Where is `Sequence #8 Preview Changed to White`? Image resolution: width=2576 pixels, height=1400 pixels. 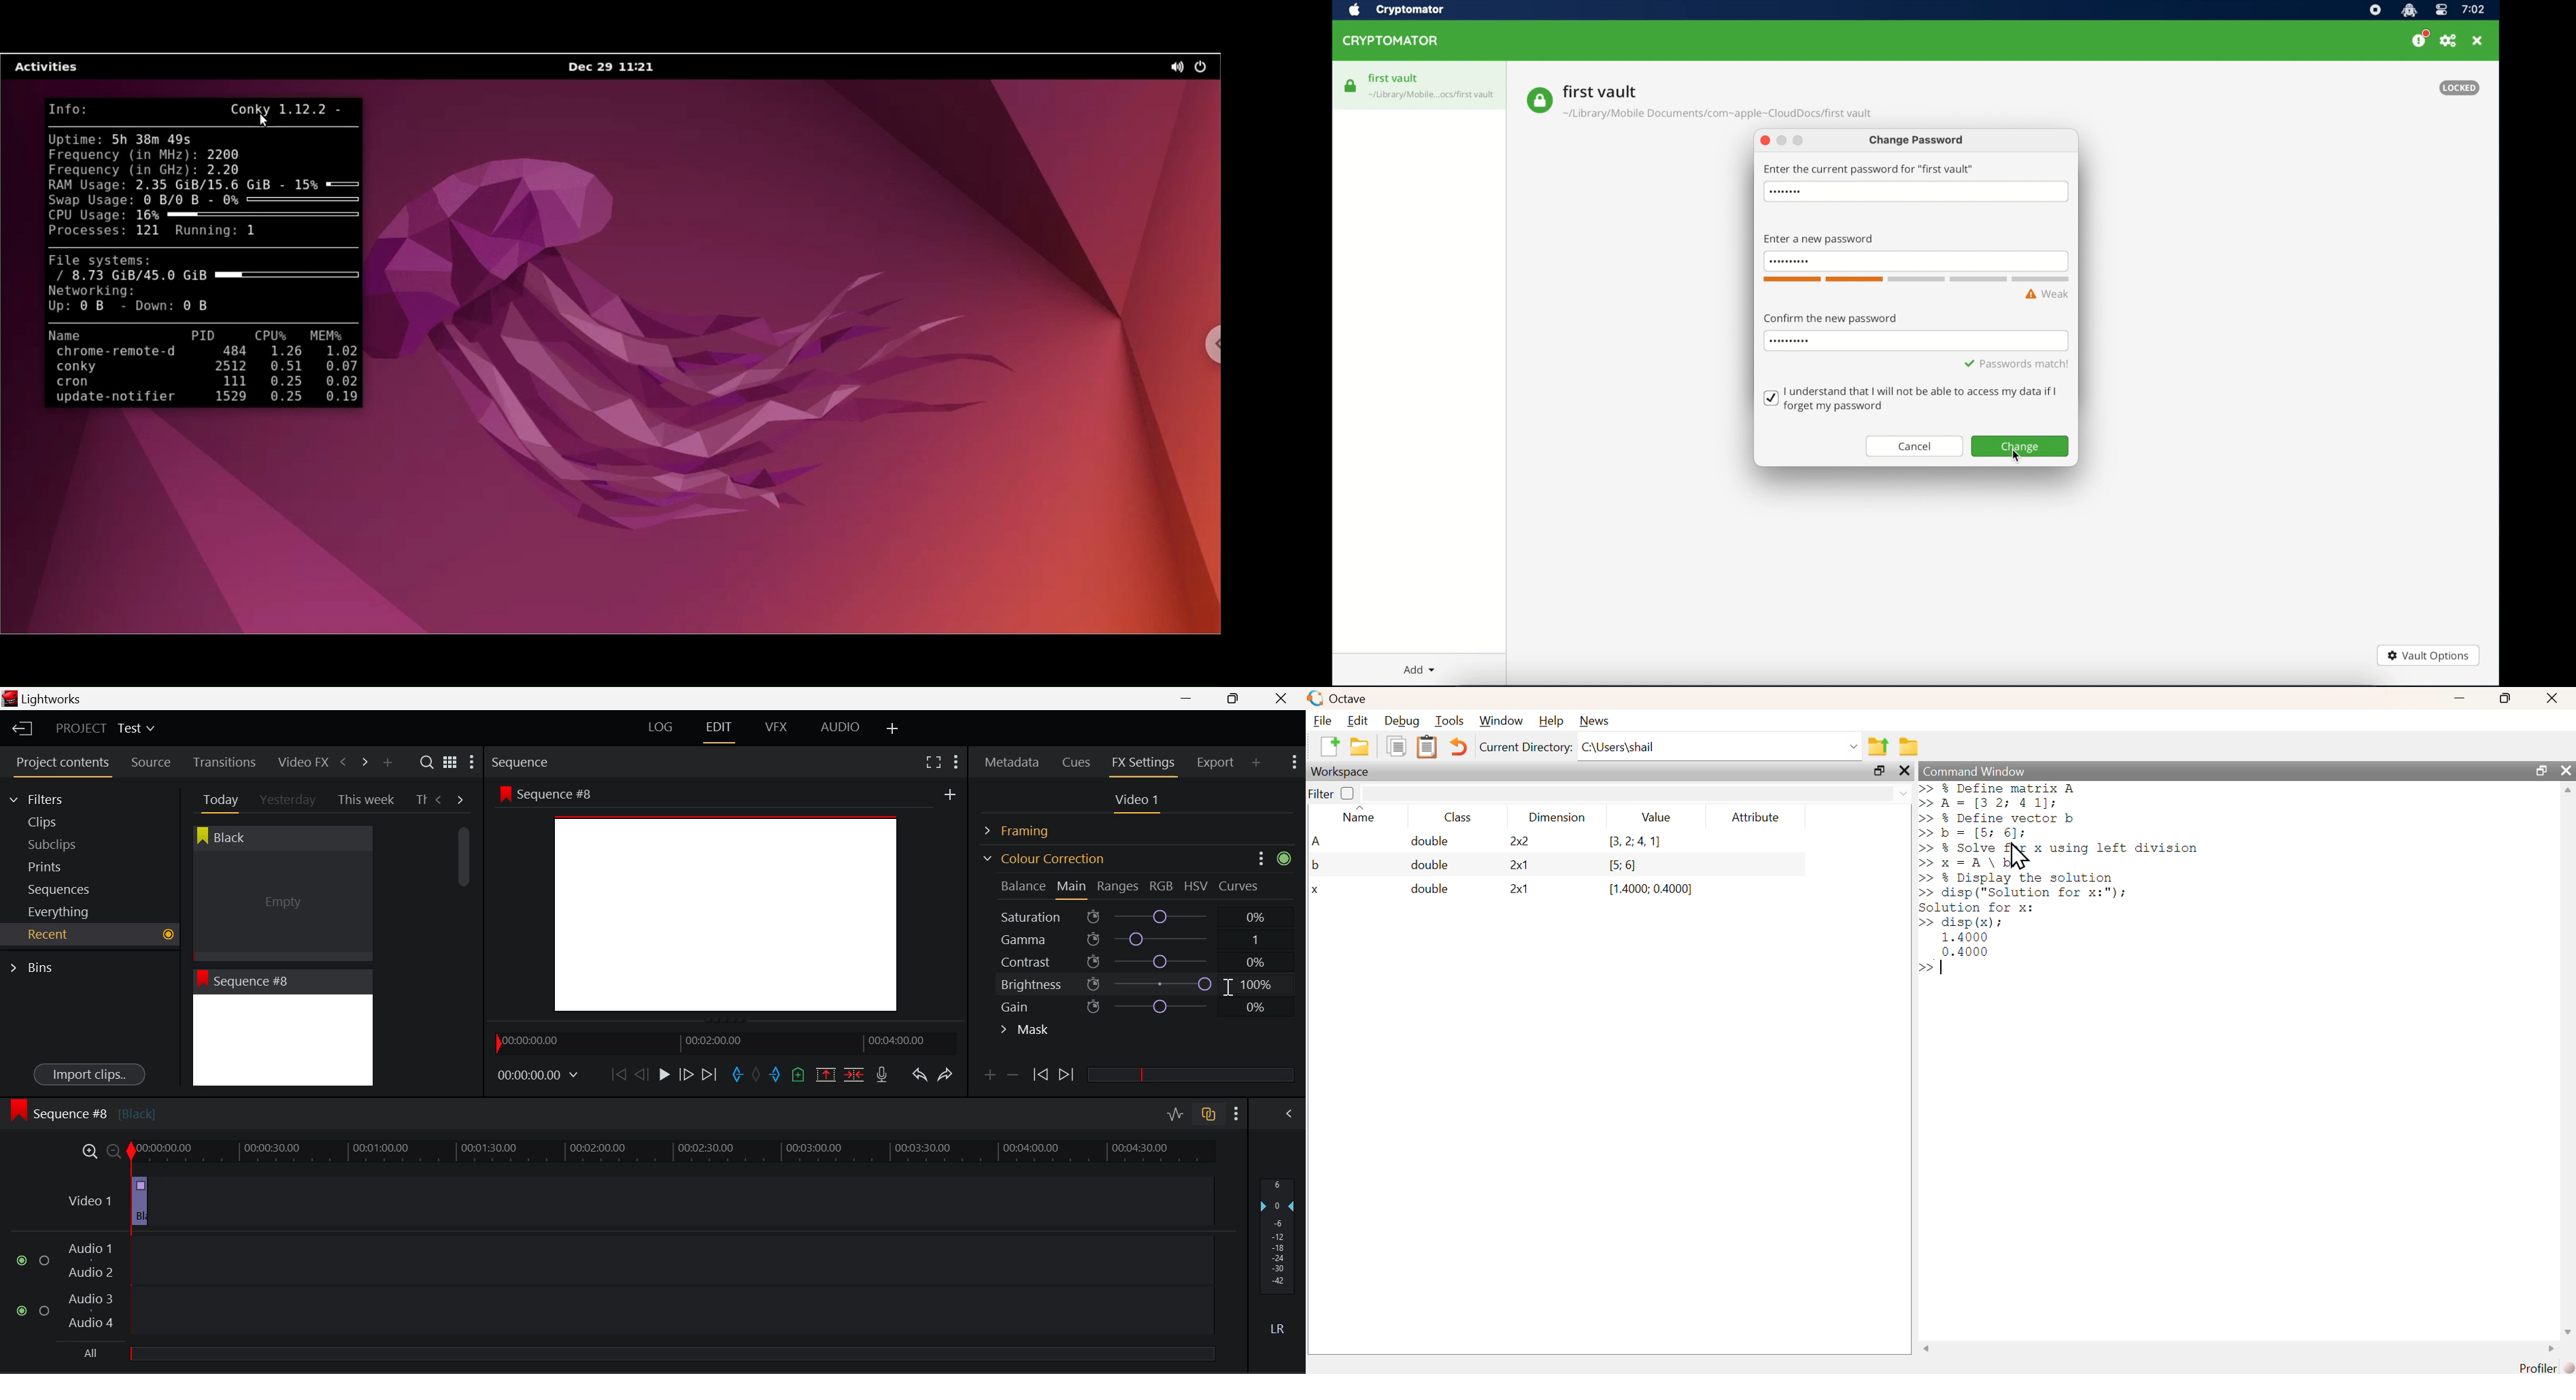 Sequence #8 Preview Changed to White is located at coordinates (282, 1028).